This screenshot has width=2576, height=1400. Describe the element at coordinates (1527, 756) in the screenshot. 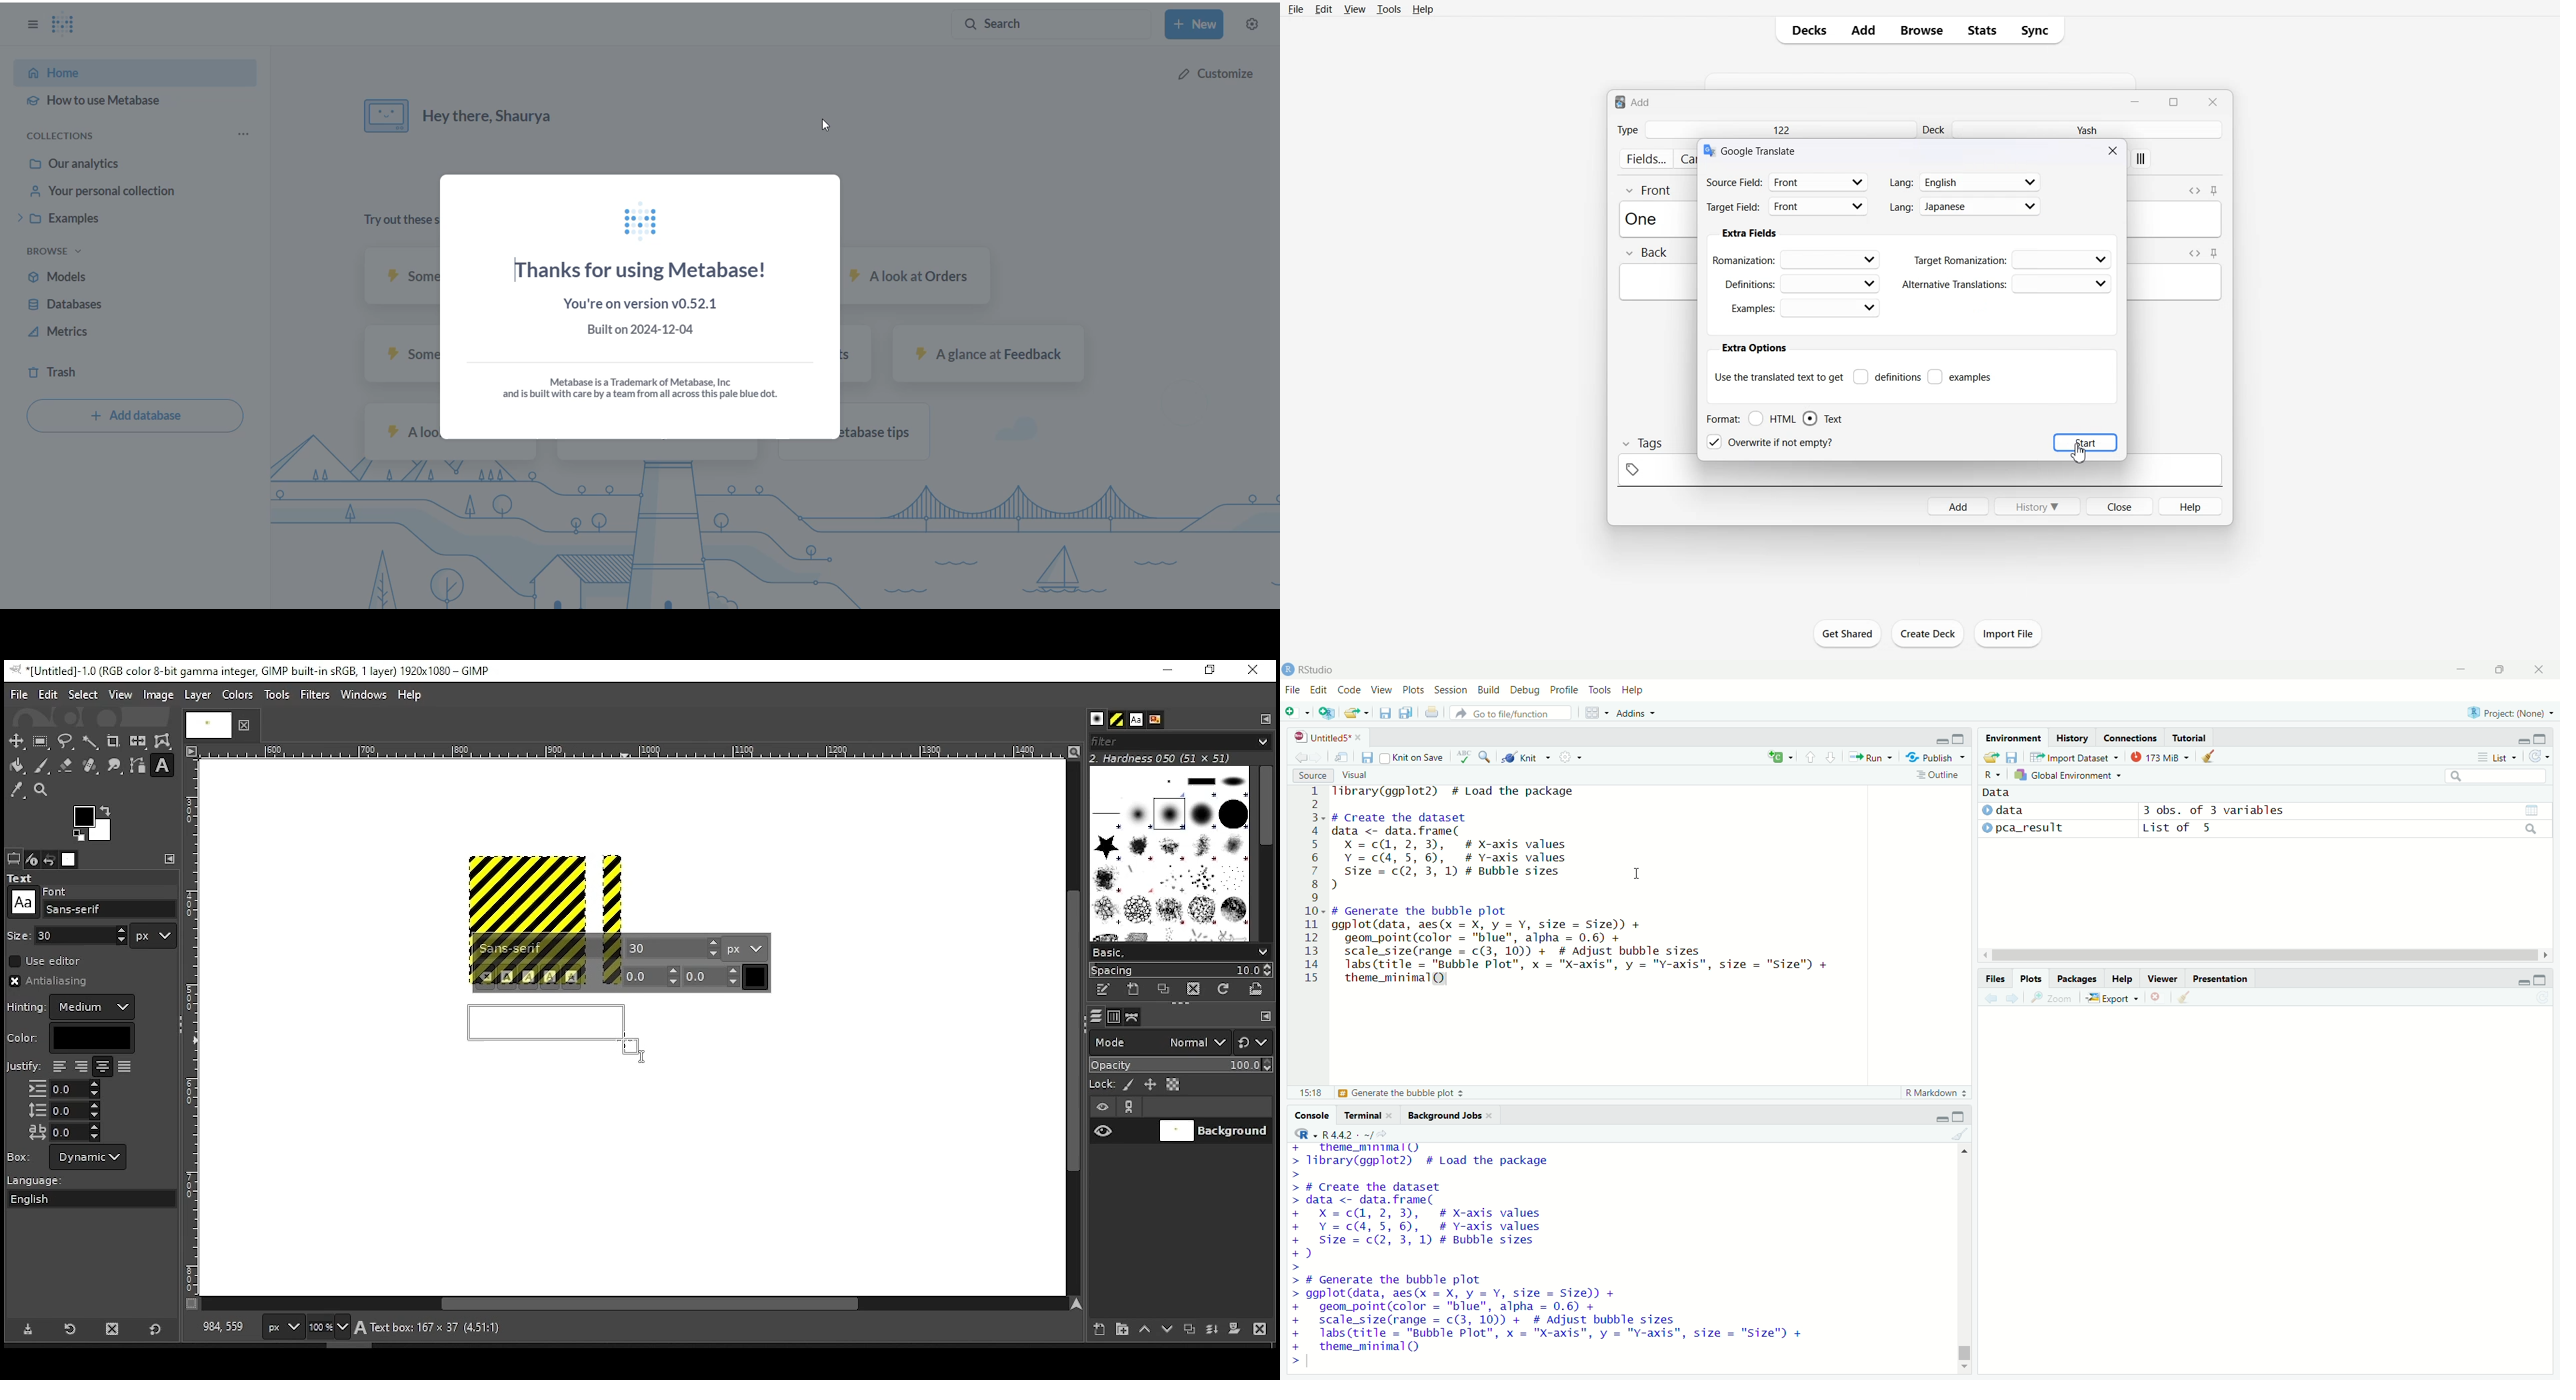

I see `knit` at that location.